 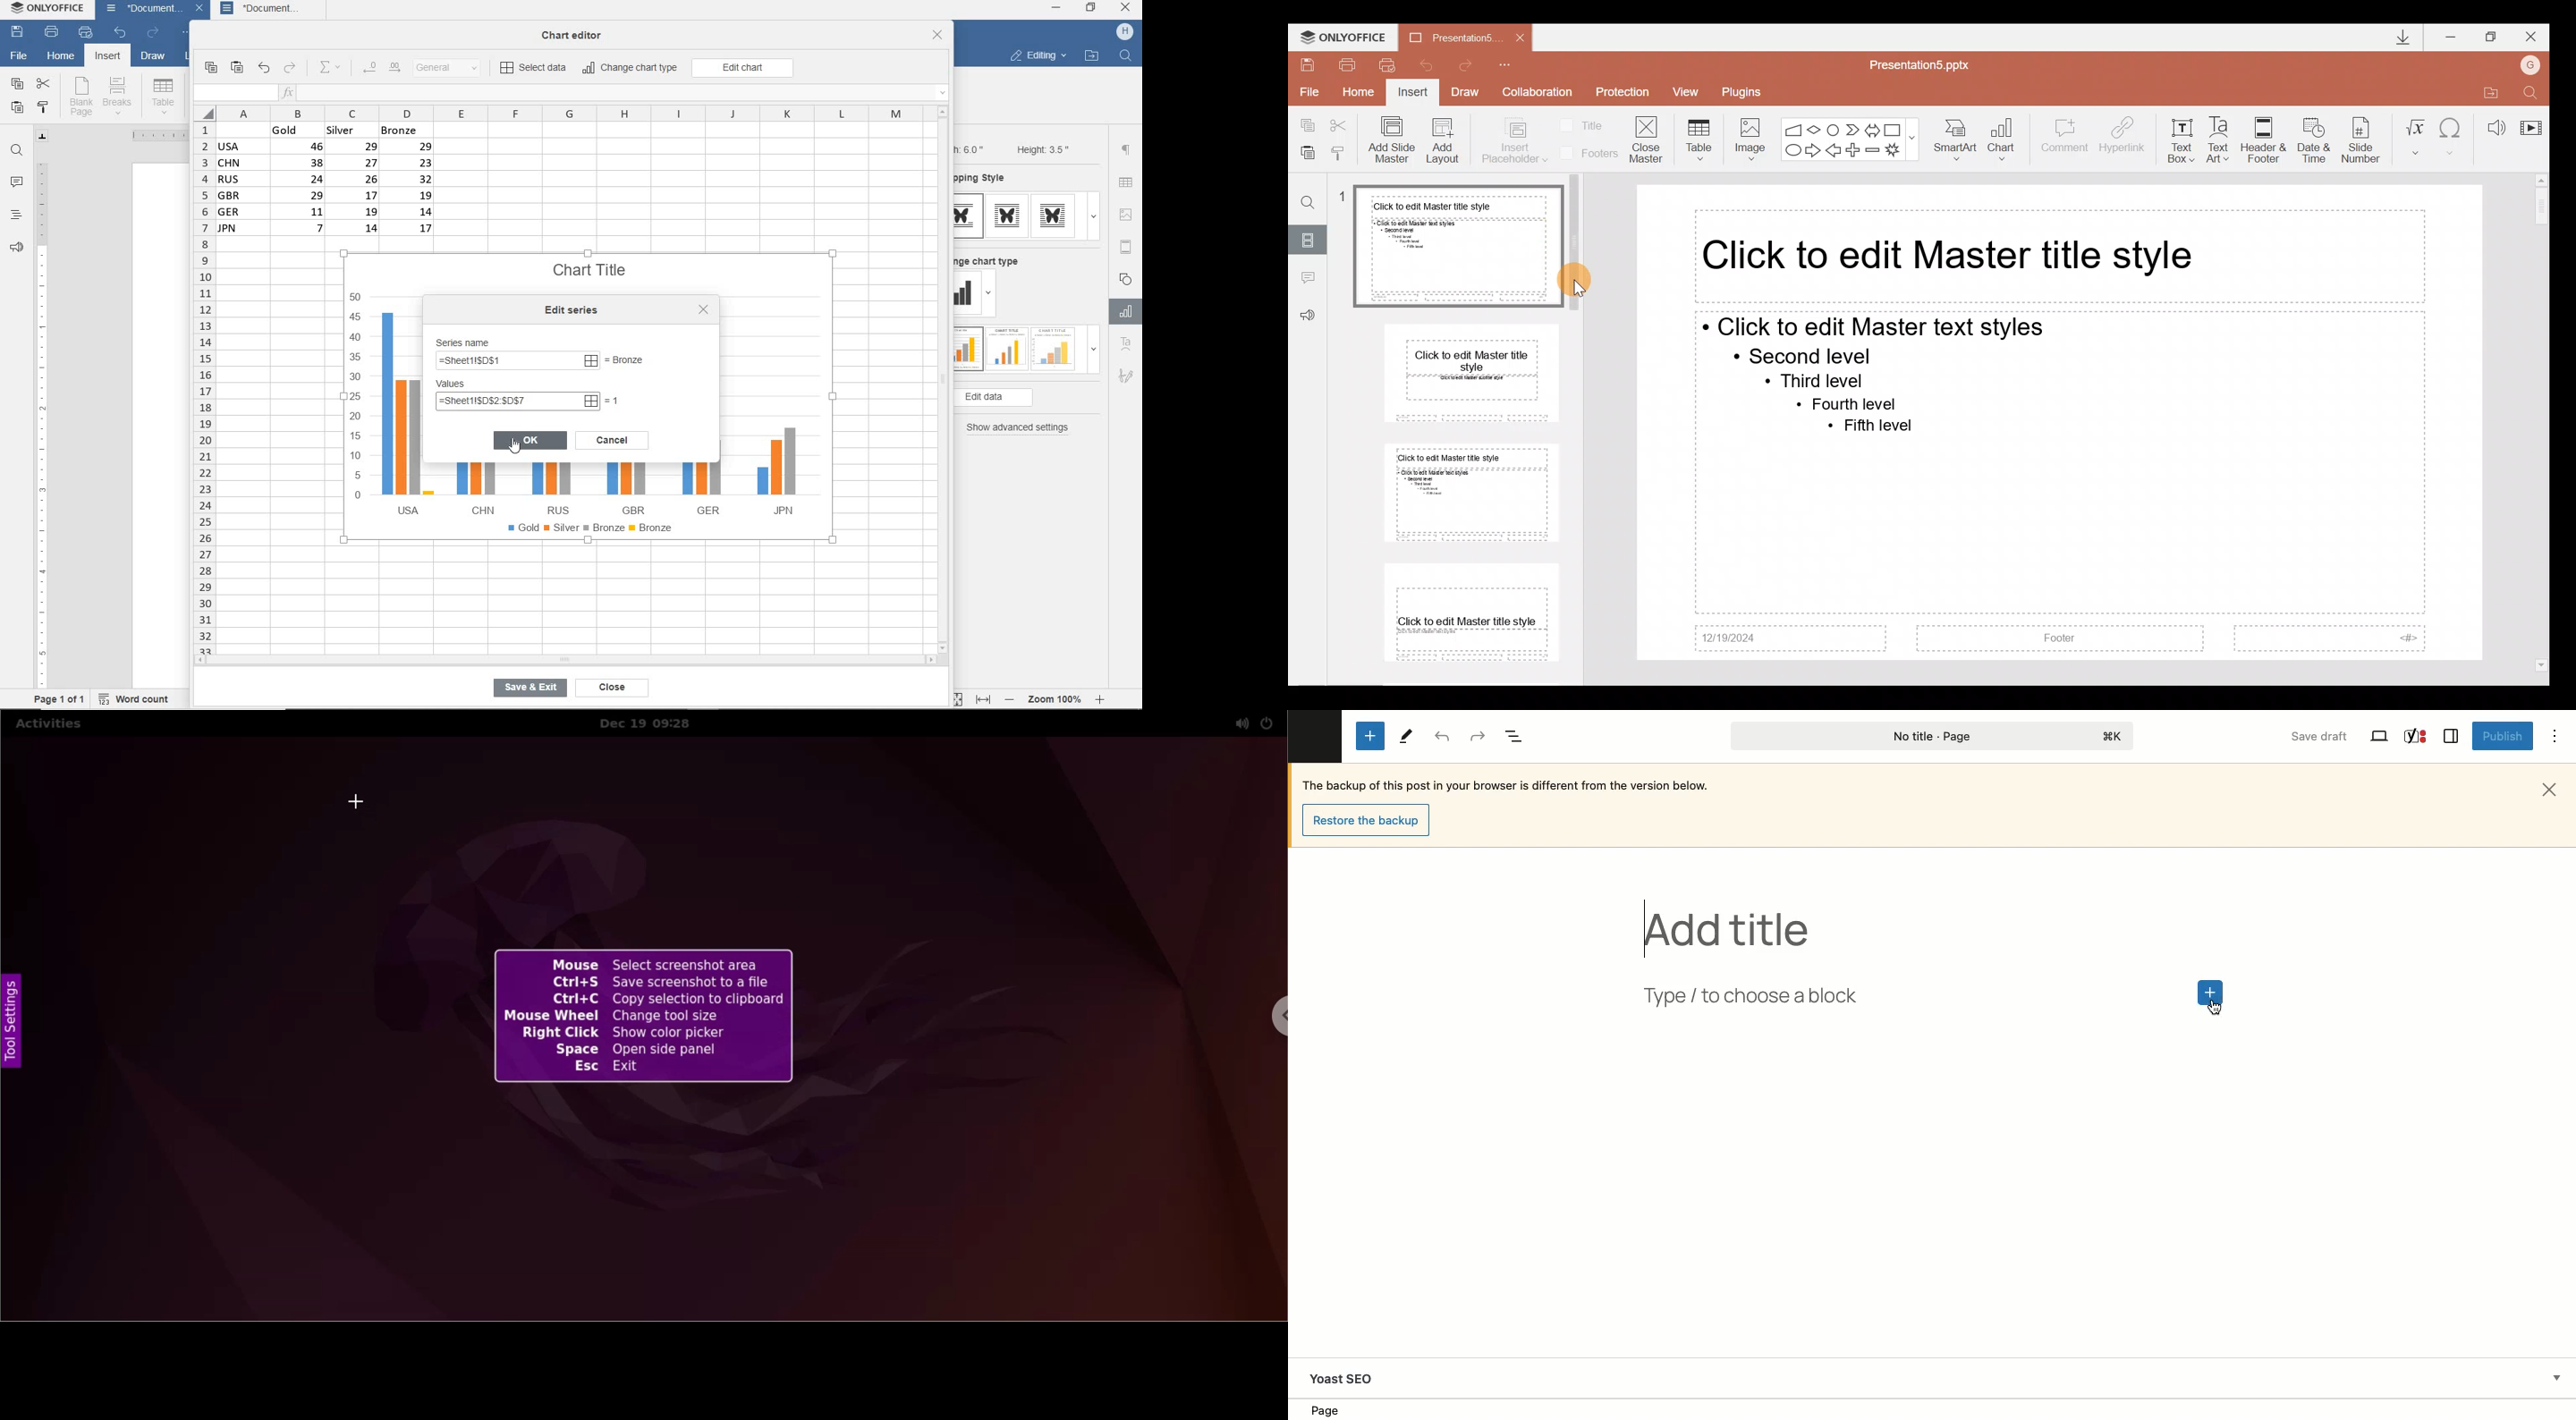 What do you see at coordinates (44, 107) in the screenshot?
I see `copy style` at bounding box center [44, 107].